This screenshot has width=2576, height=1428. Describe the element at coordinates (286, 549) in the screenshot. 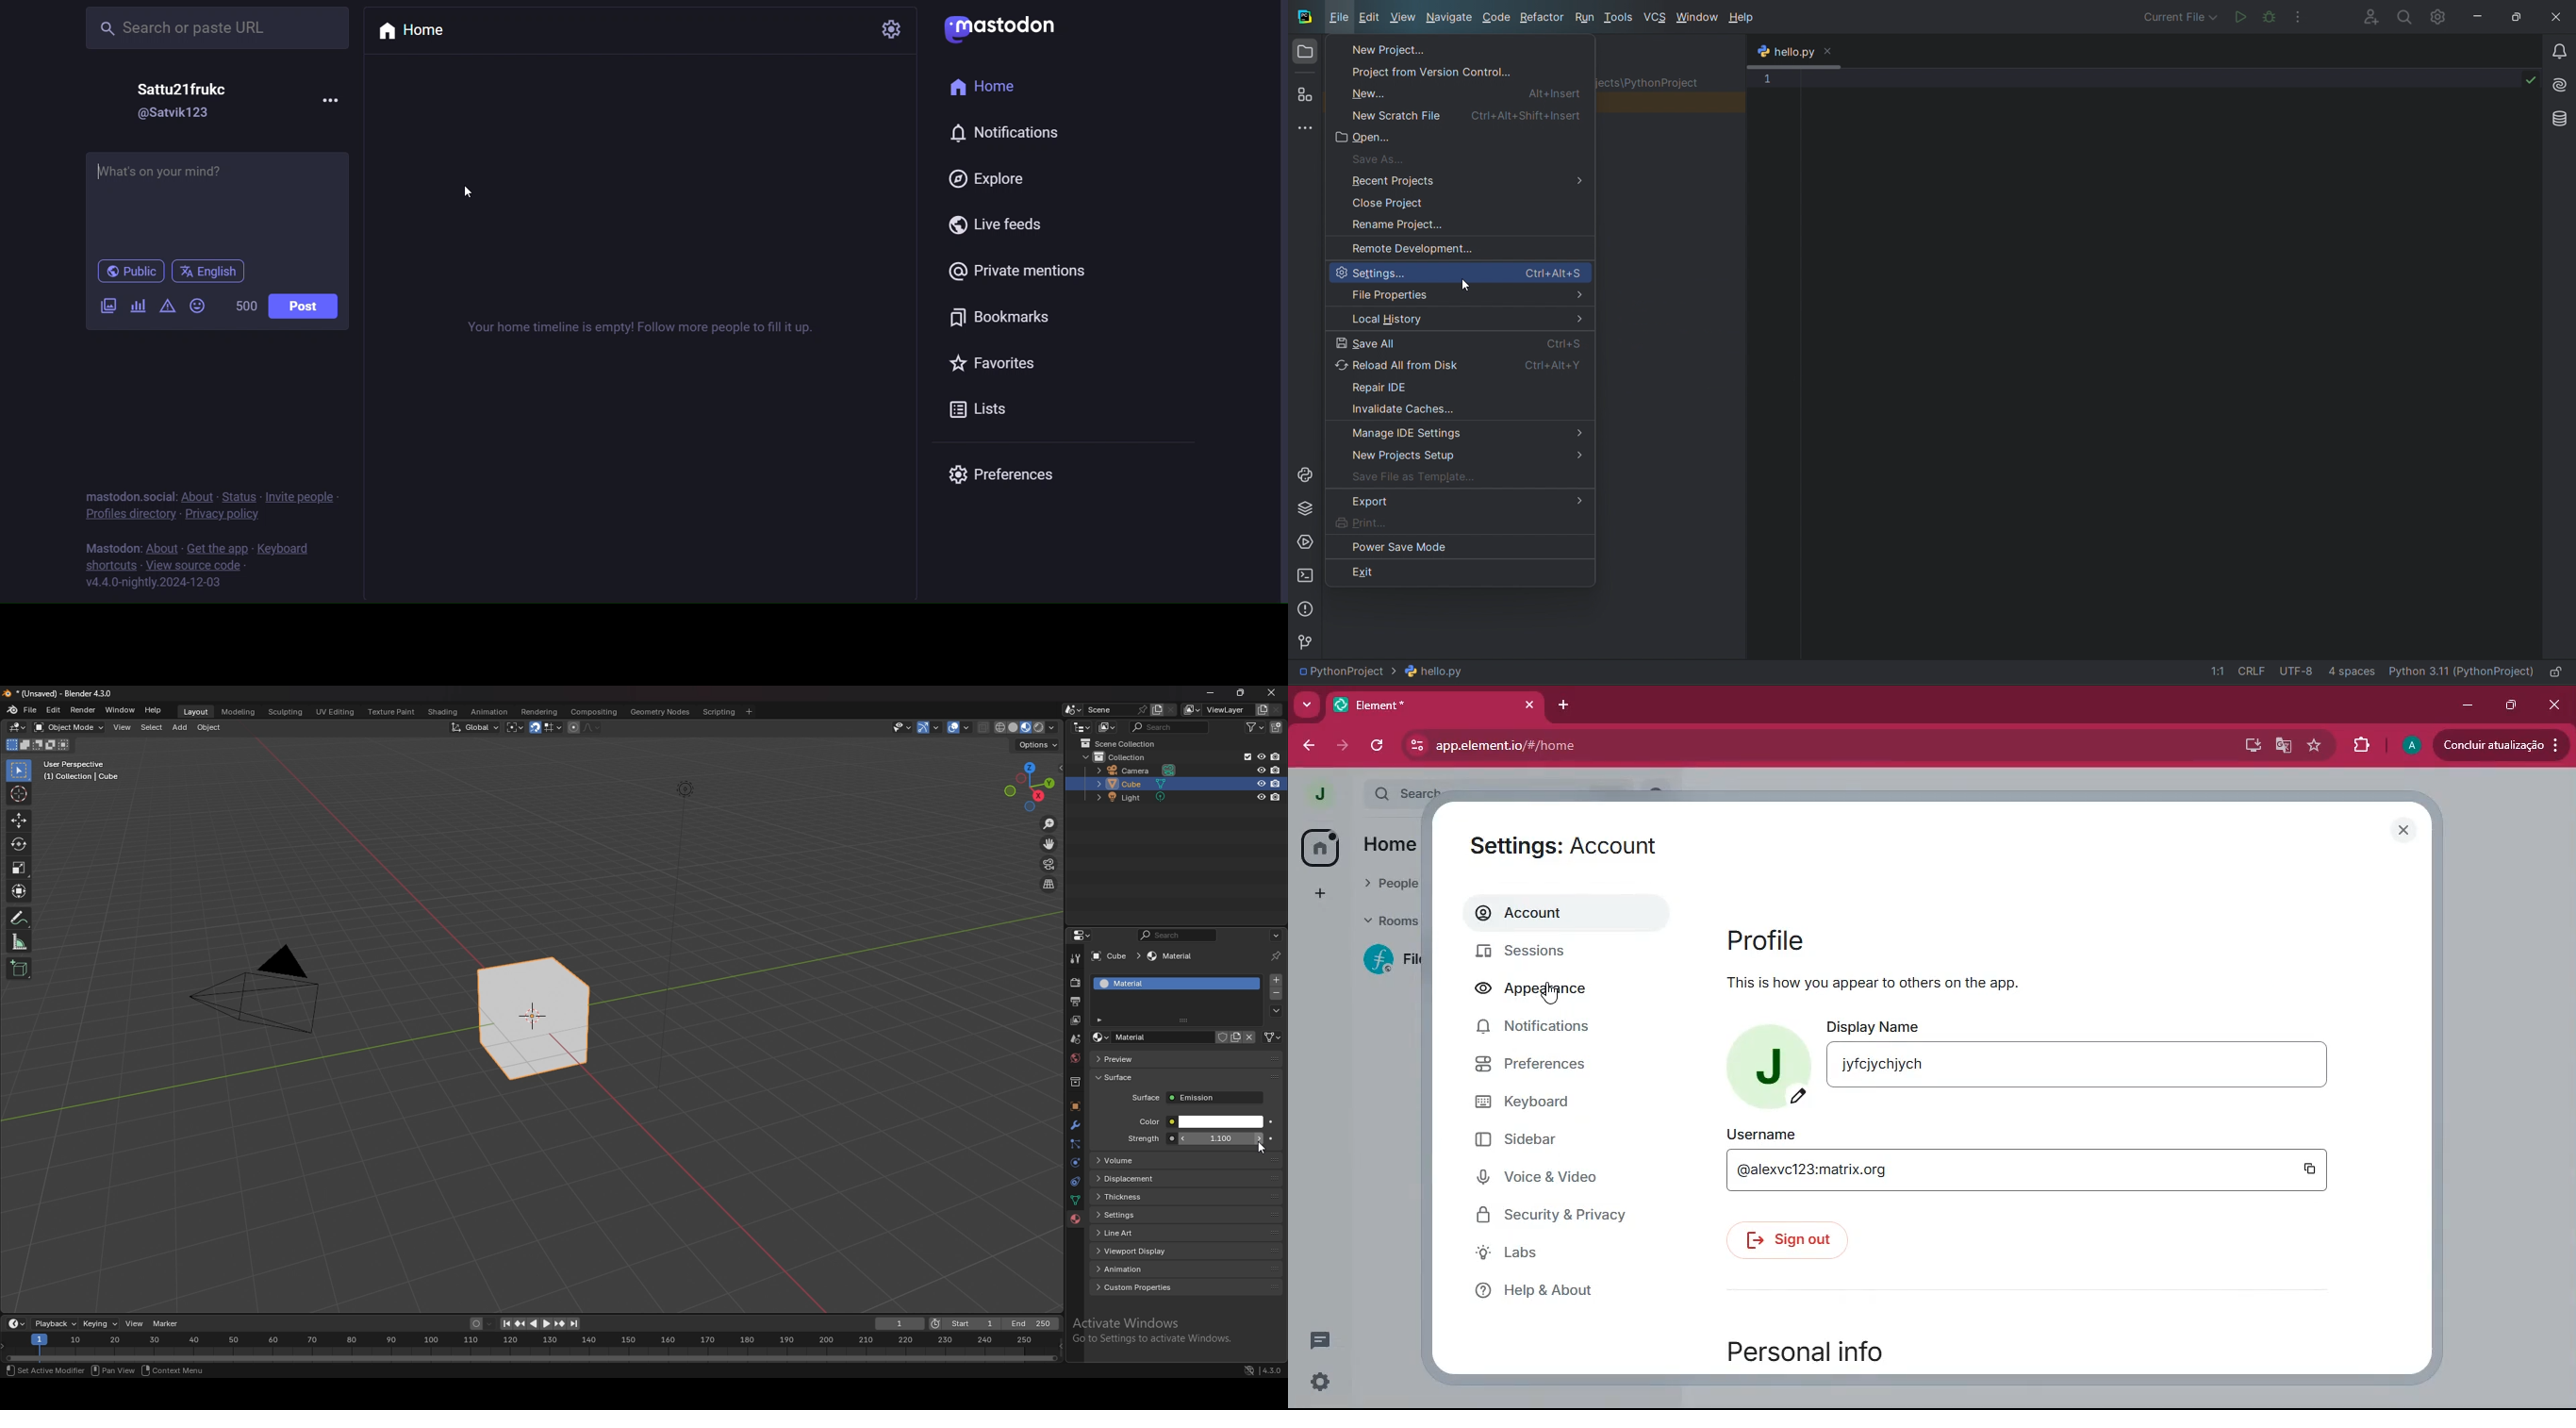

I see `keyboard` at that location.